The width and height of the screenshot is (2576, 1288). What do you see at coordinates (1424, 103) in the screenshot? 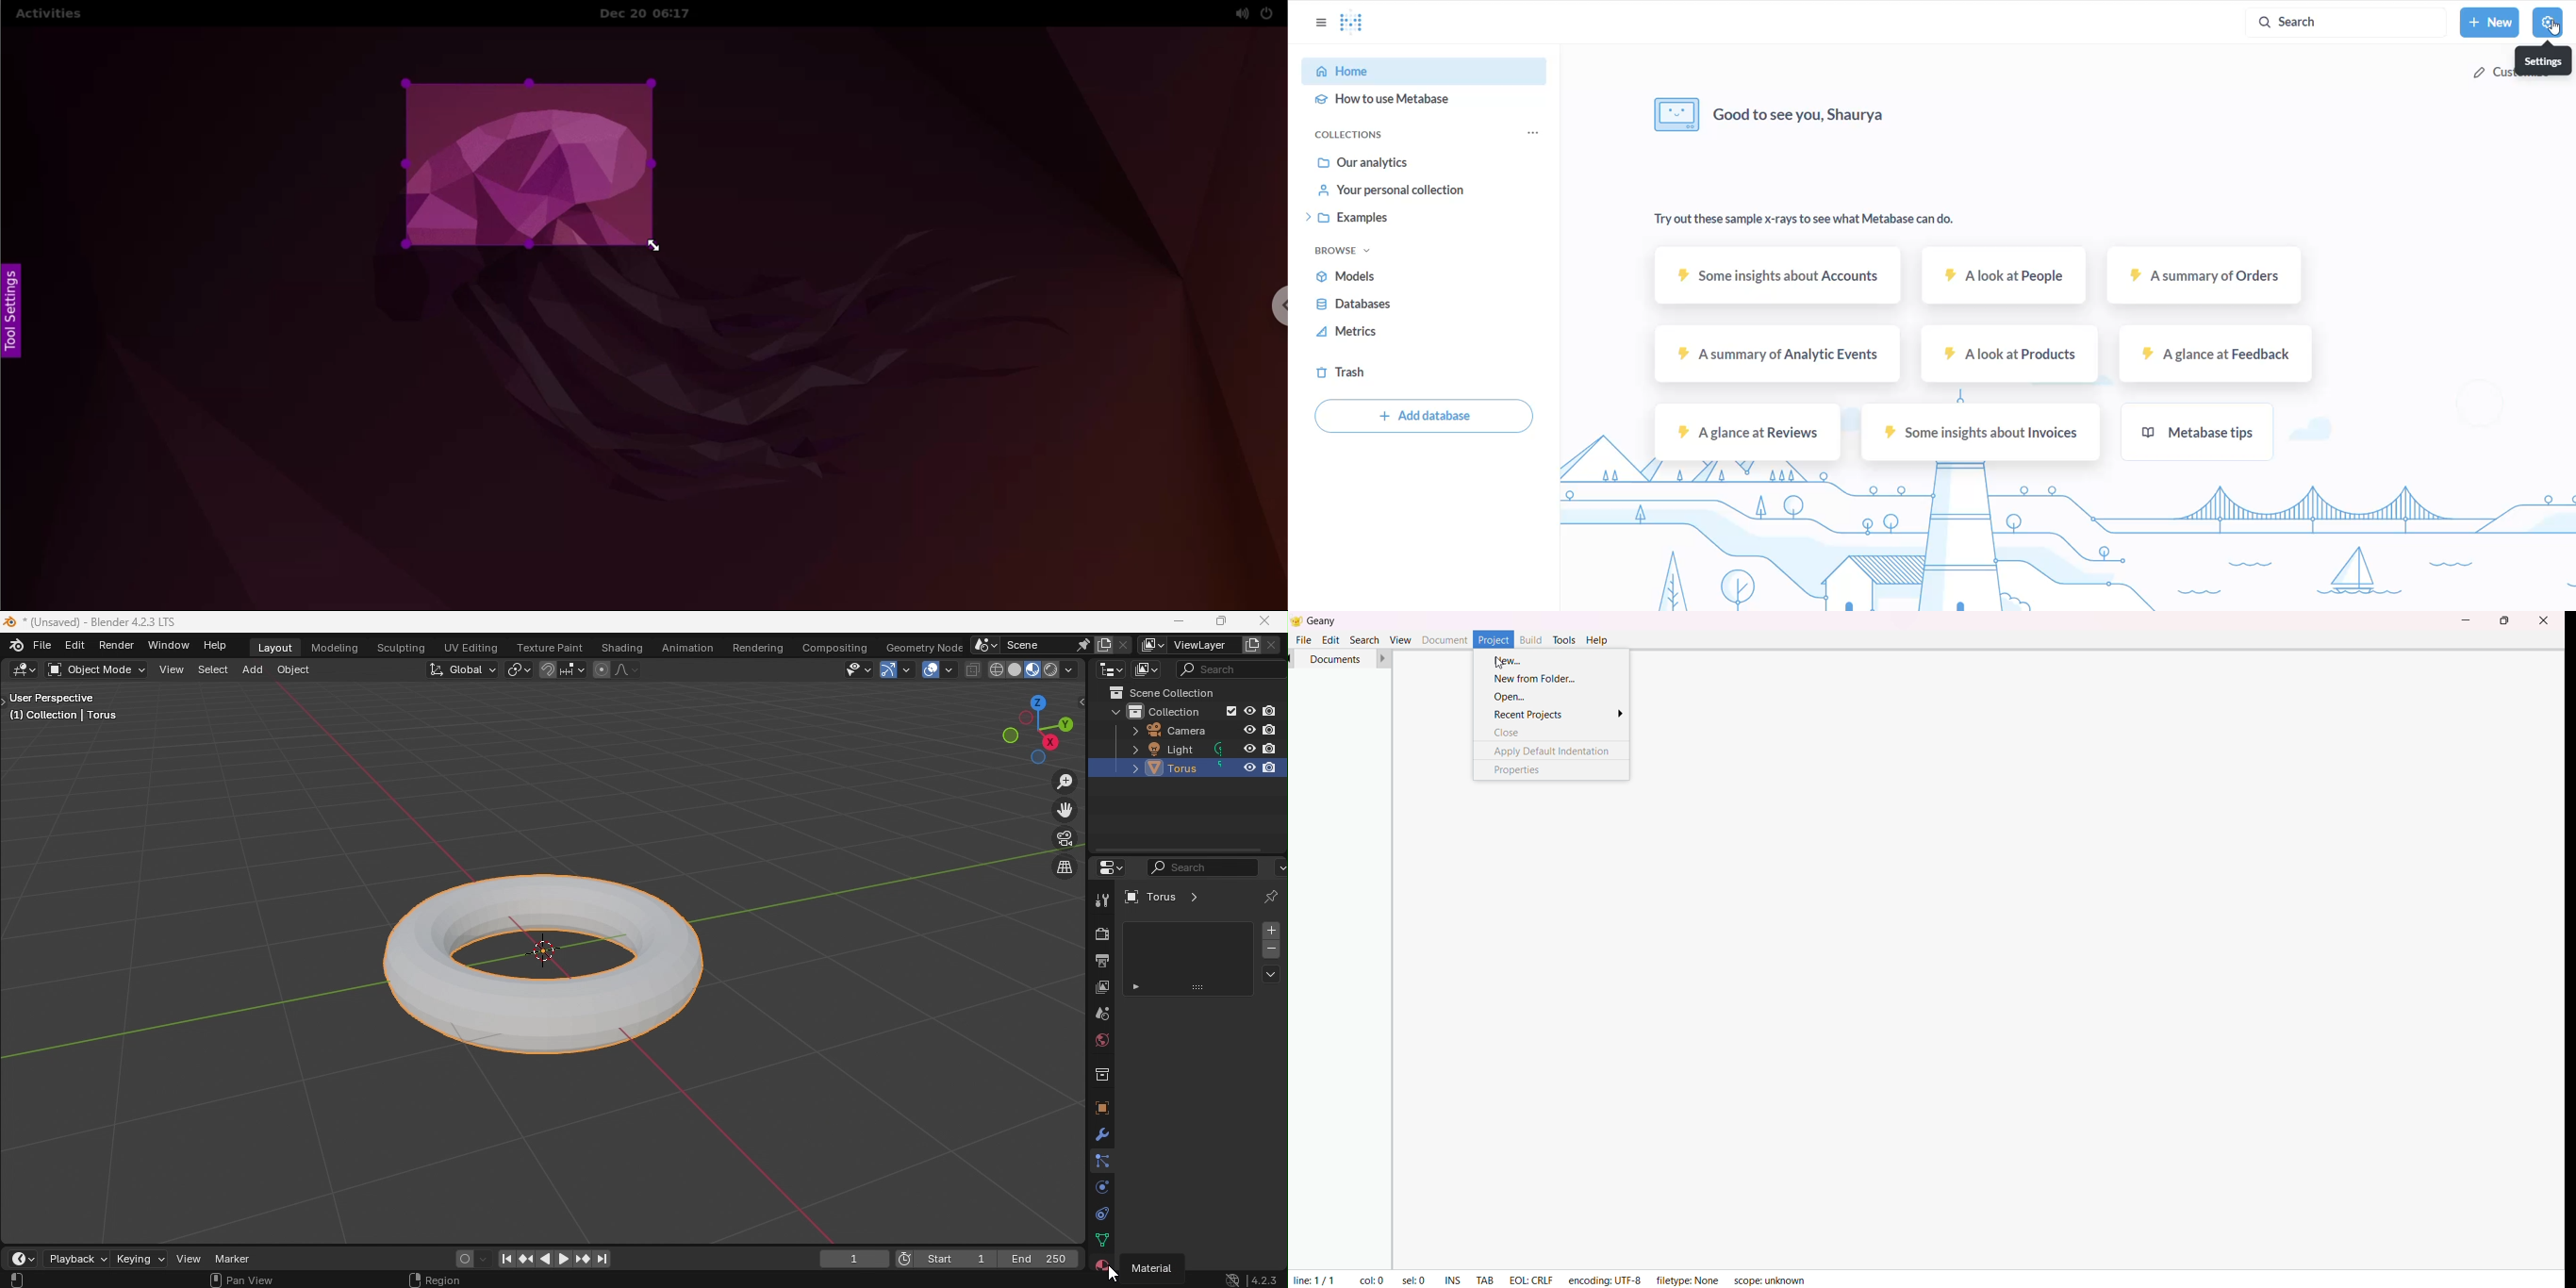
I see `HOW TO USE METADATA` at bounding box center [1424, 103].